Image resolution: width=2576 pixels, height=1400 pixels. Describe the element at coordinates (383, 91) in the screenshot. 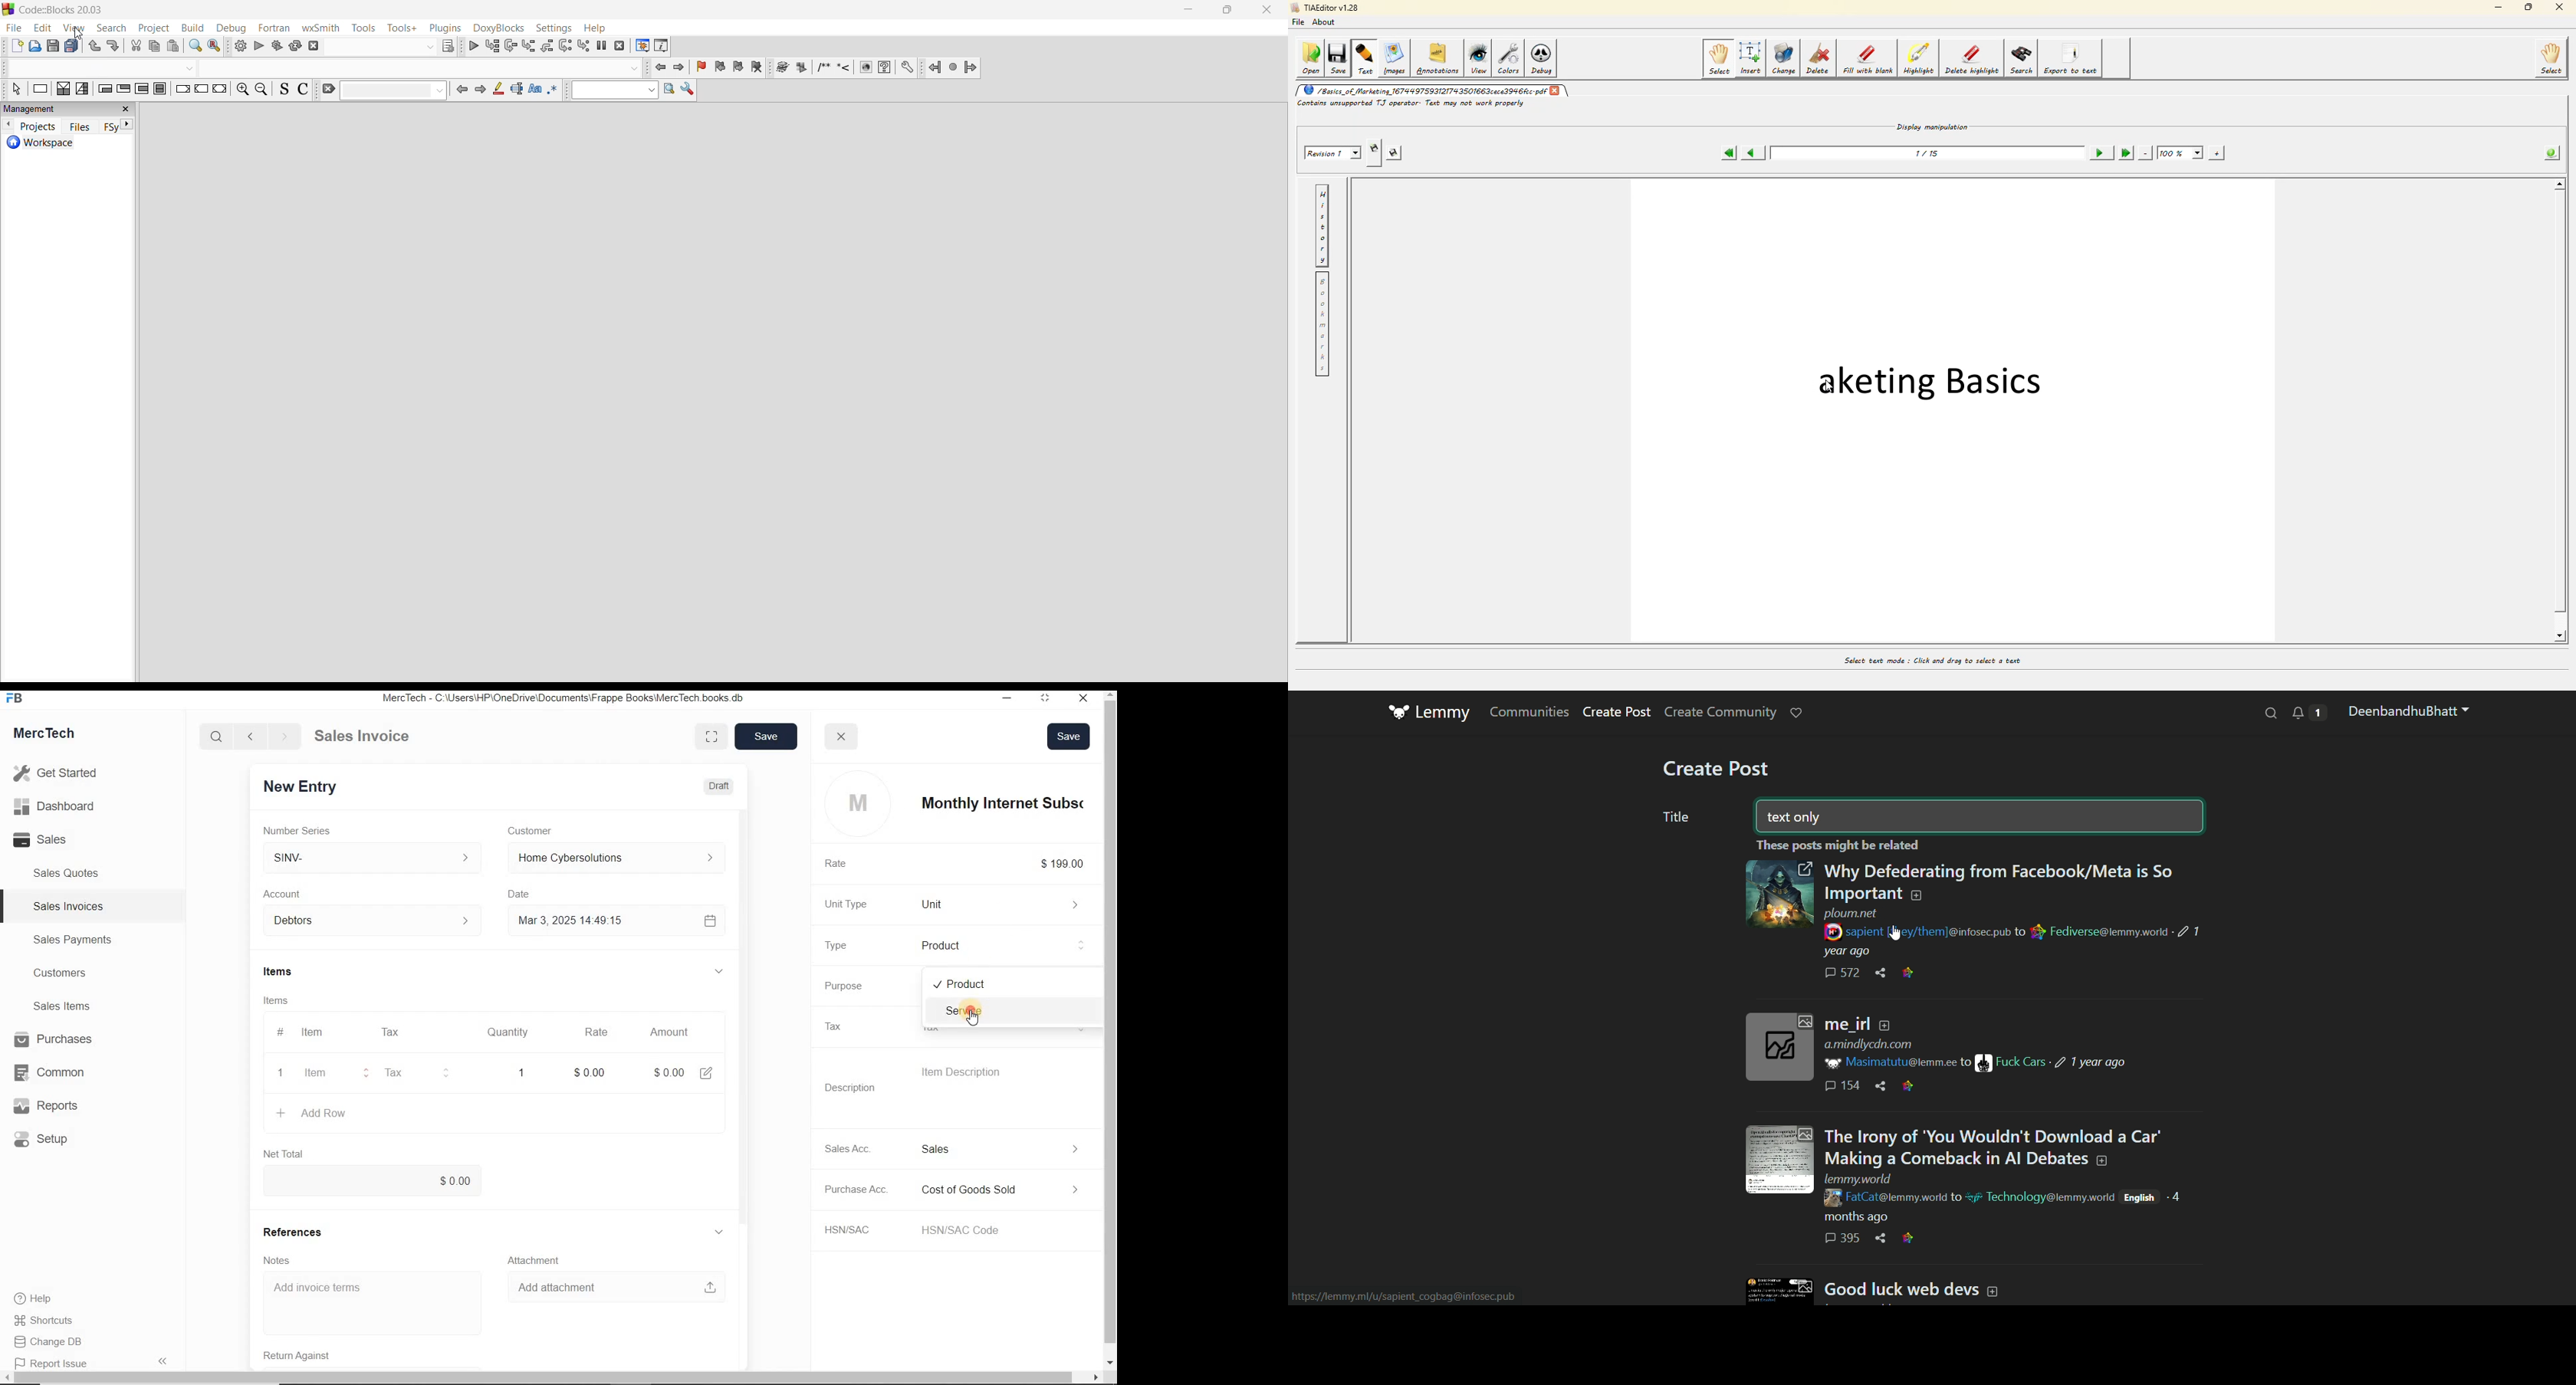

I see `clear` at that location.